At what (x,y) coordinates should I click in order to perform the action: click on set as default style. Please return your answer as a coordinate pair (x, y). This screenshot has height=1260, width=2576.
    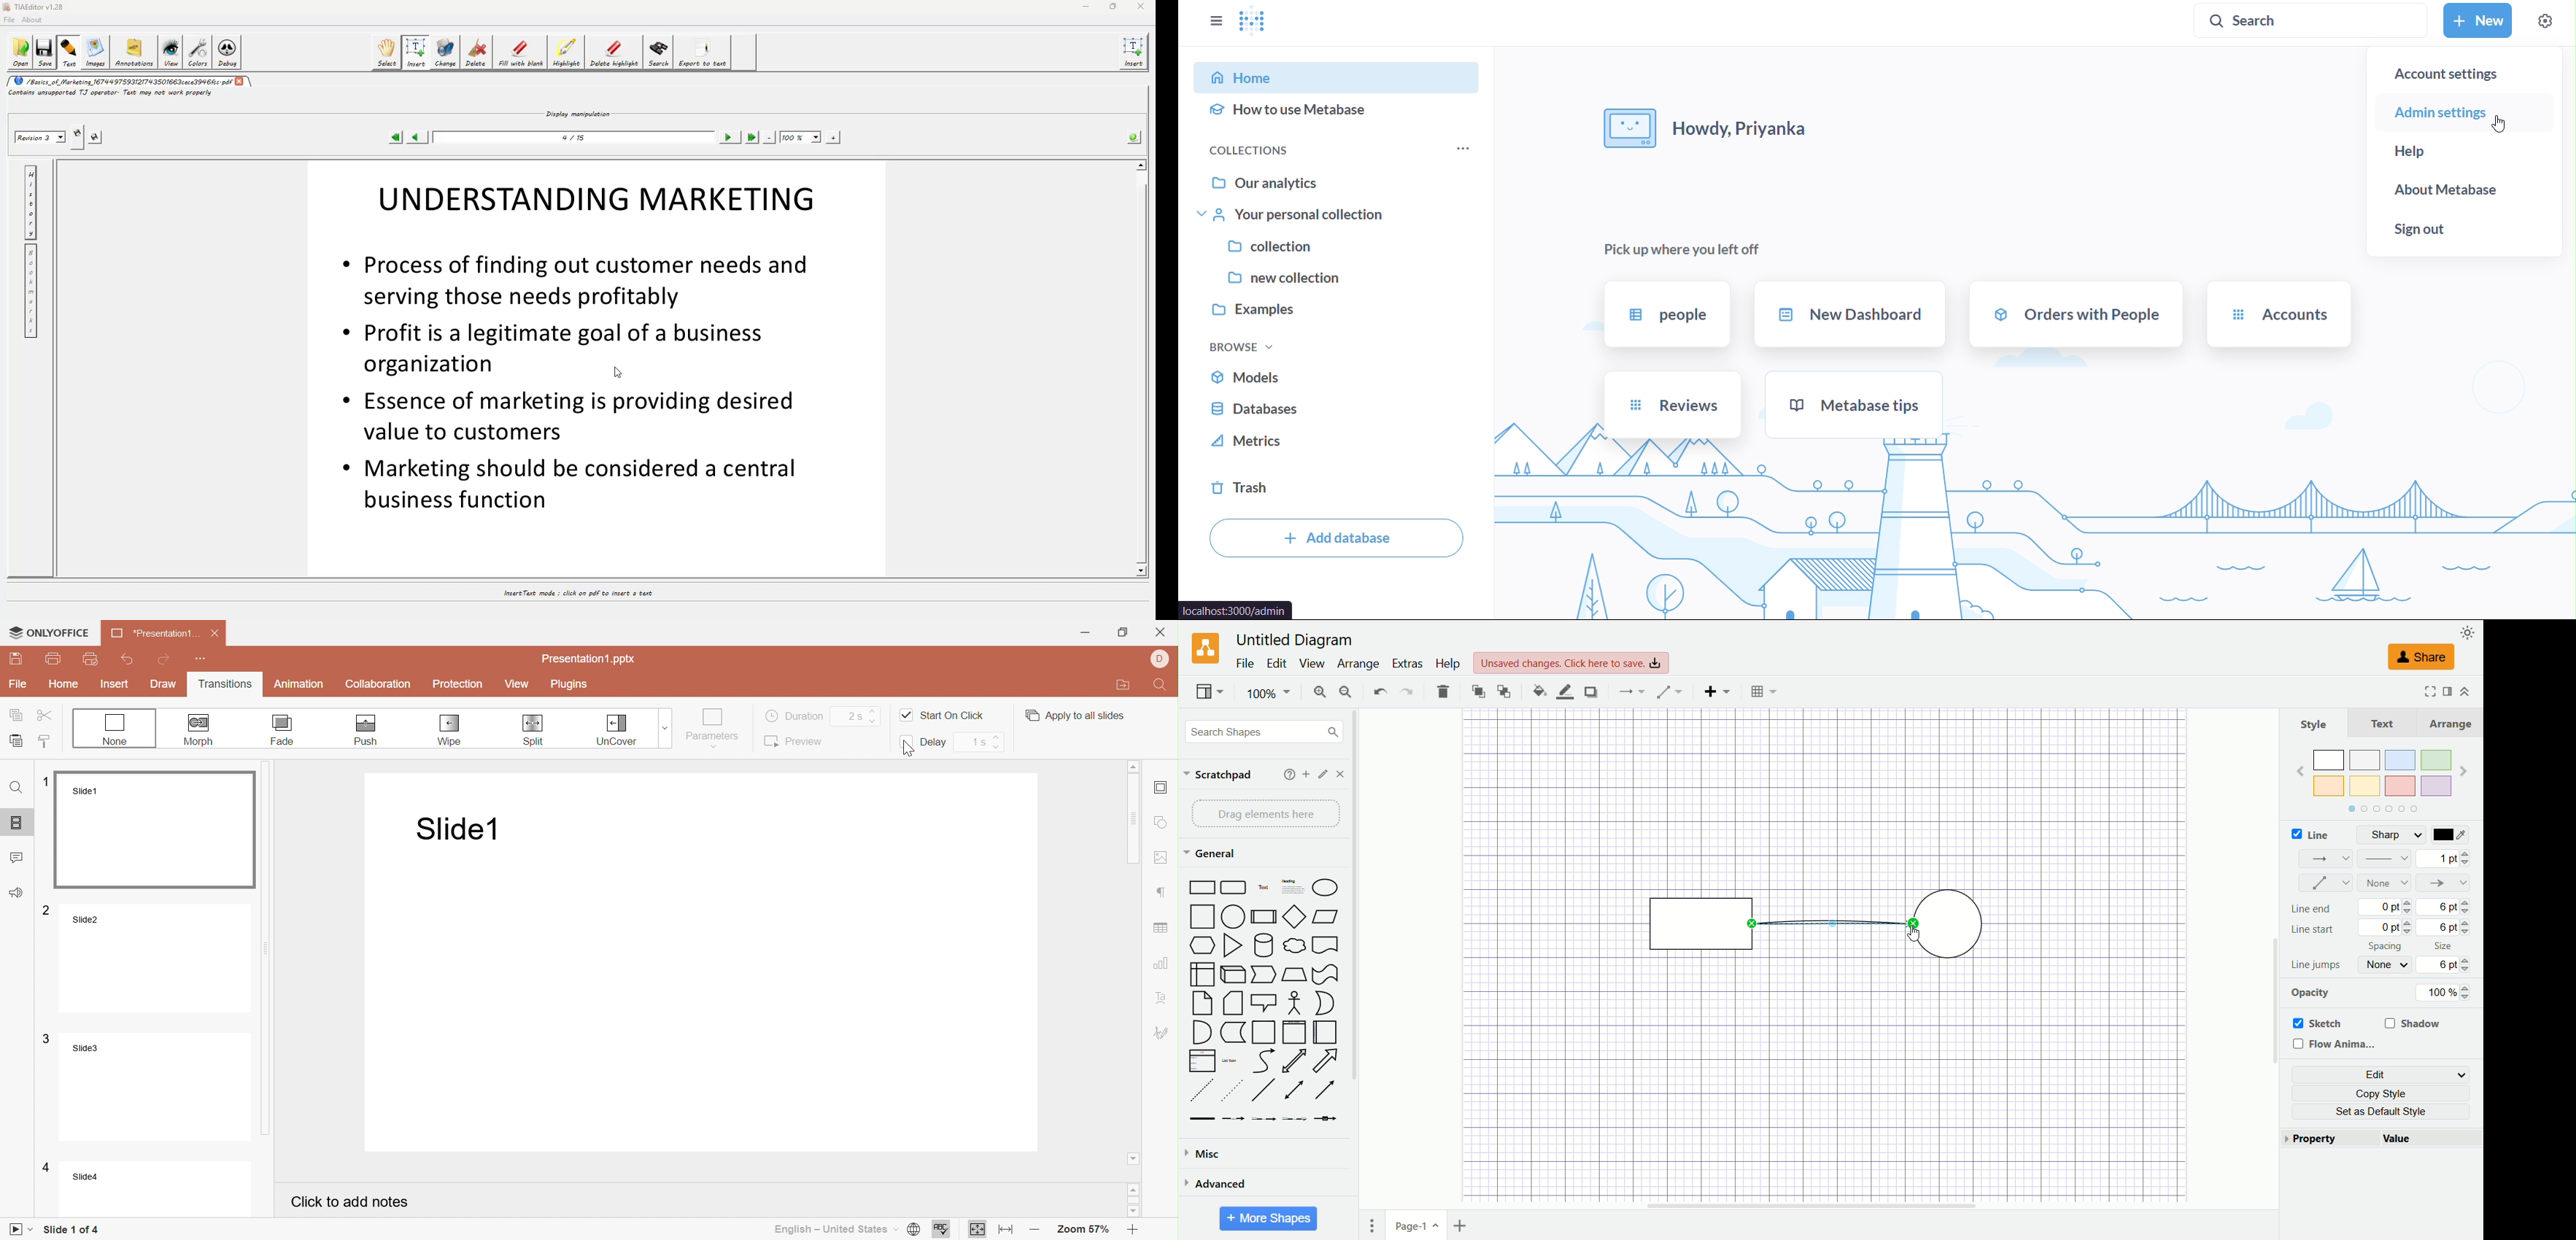
    Looking at the image, I should click on (2382, 1111).